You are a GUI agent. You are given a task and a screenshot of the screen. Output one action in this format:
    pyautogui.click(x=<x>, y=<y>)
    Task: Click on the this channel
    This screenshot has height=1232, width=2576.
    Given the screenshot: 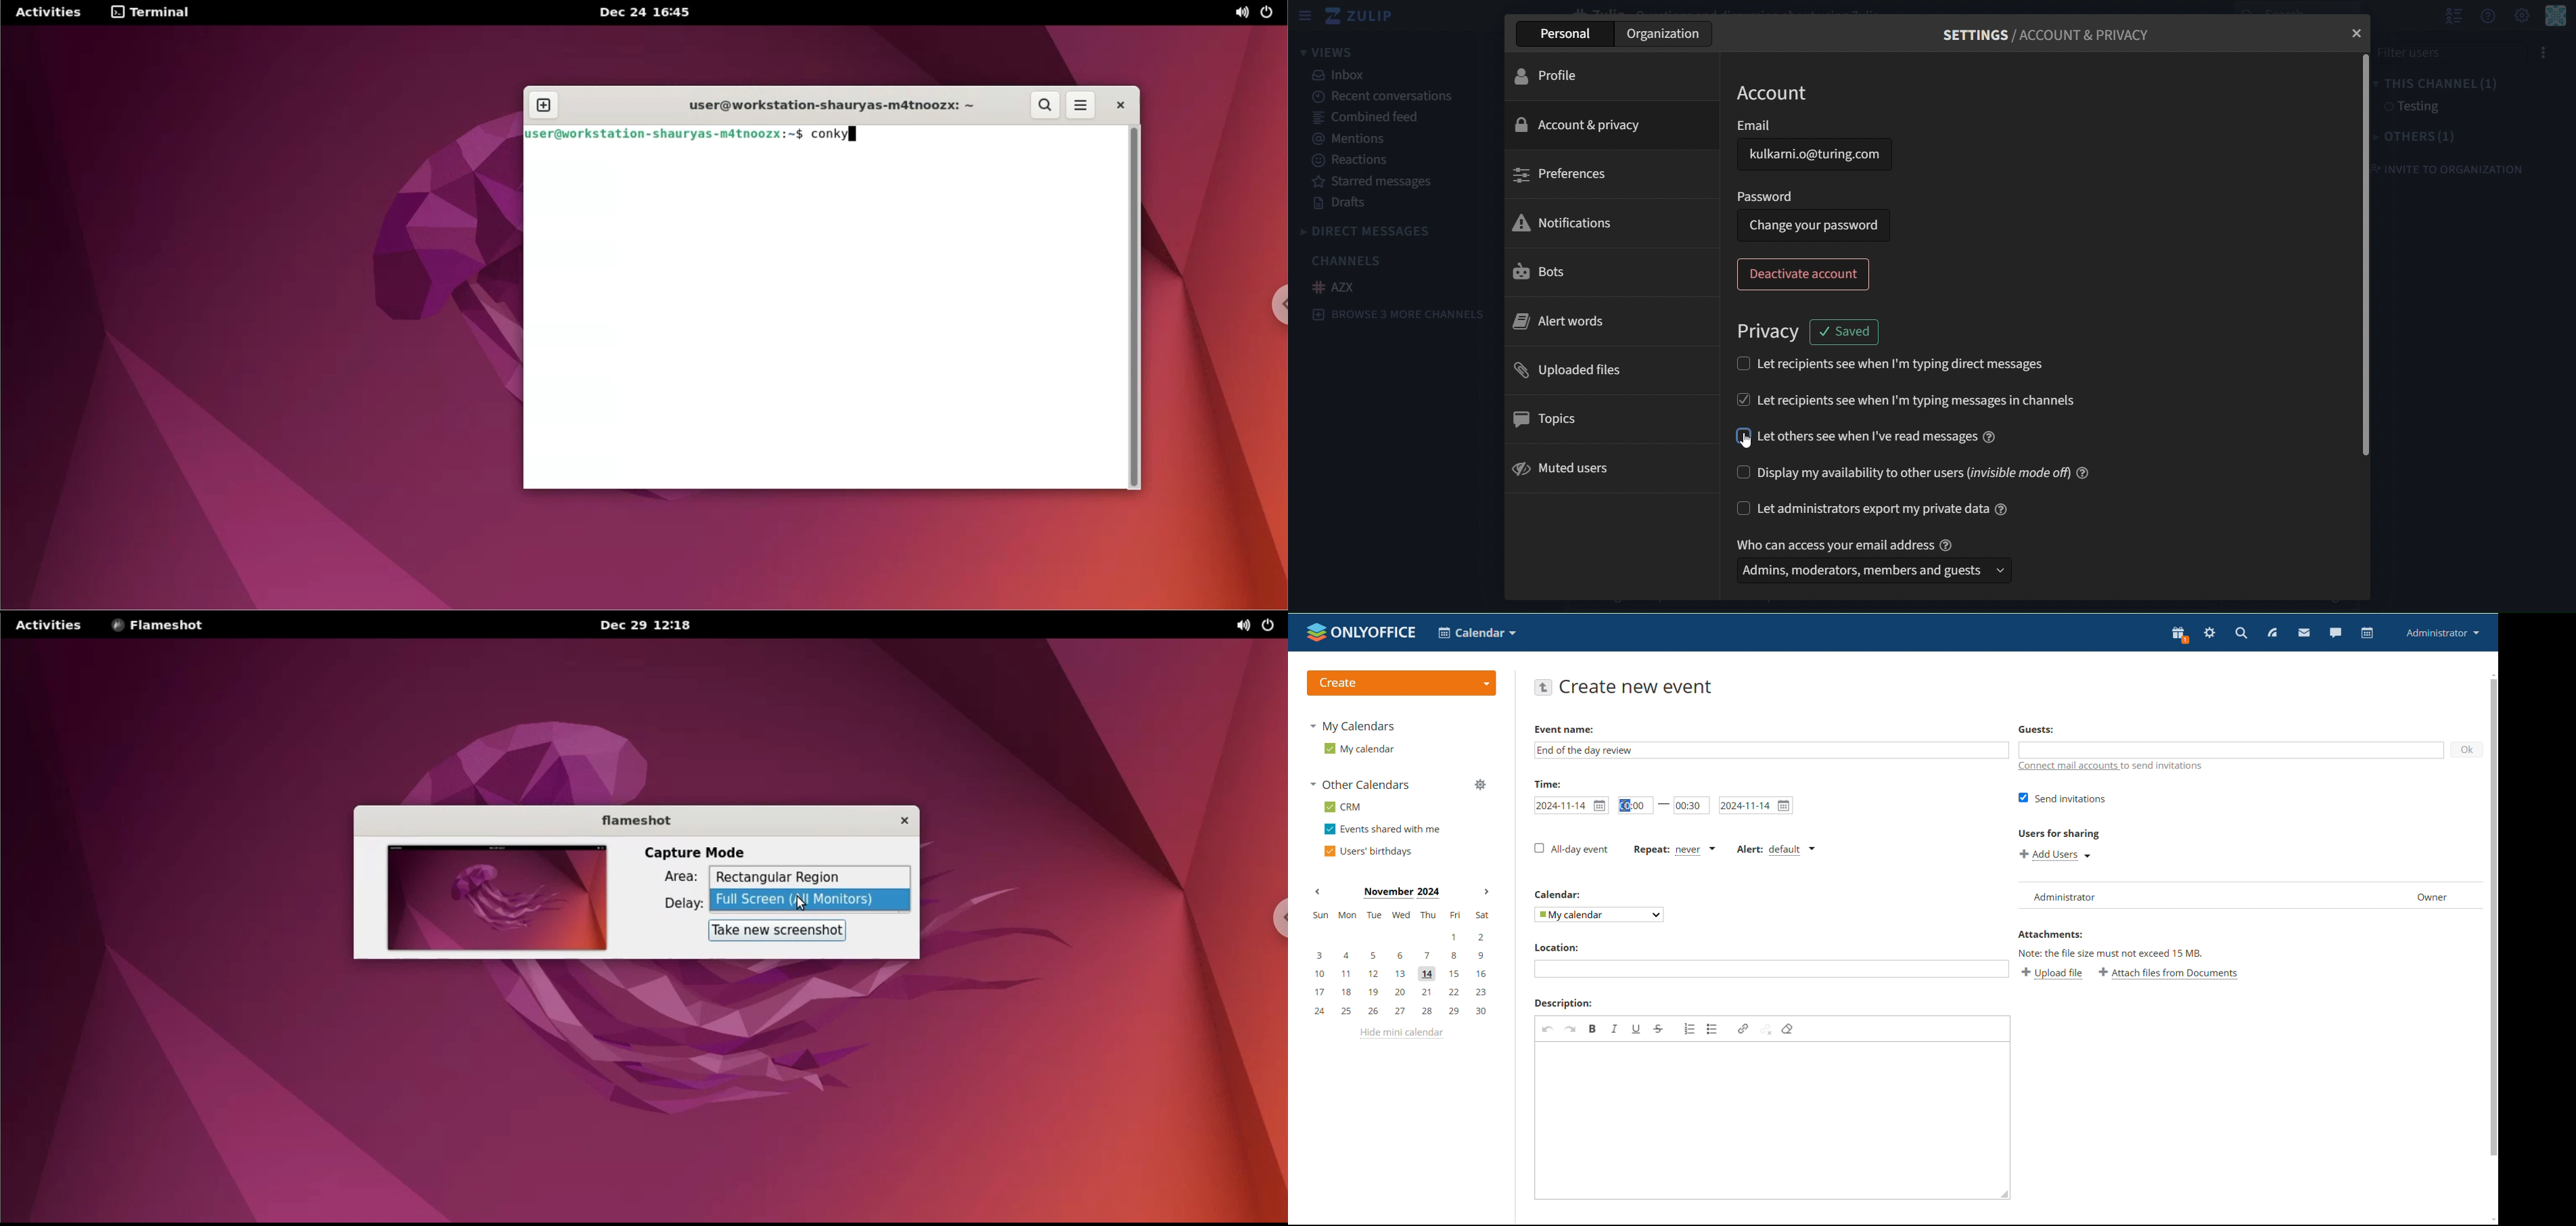 What is the action you would take?
    pyautogui.click(x=2441, y=84)
    